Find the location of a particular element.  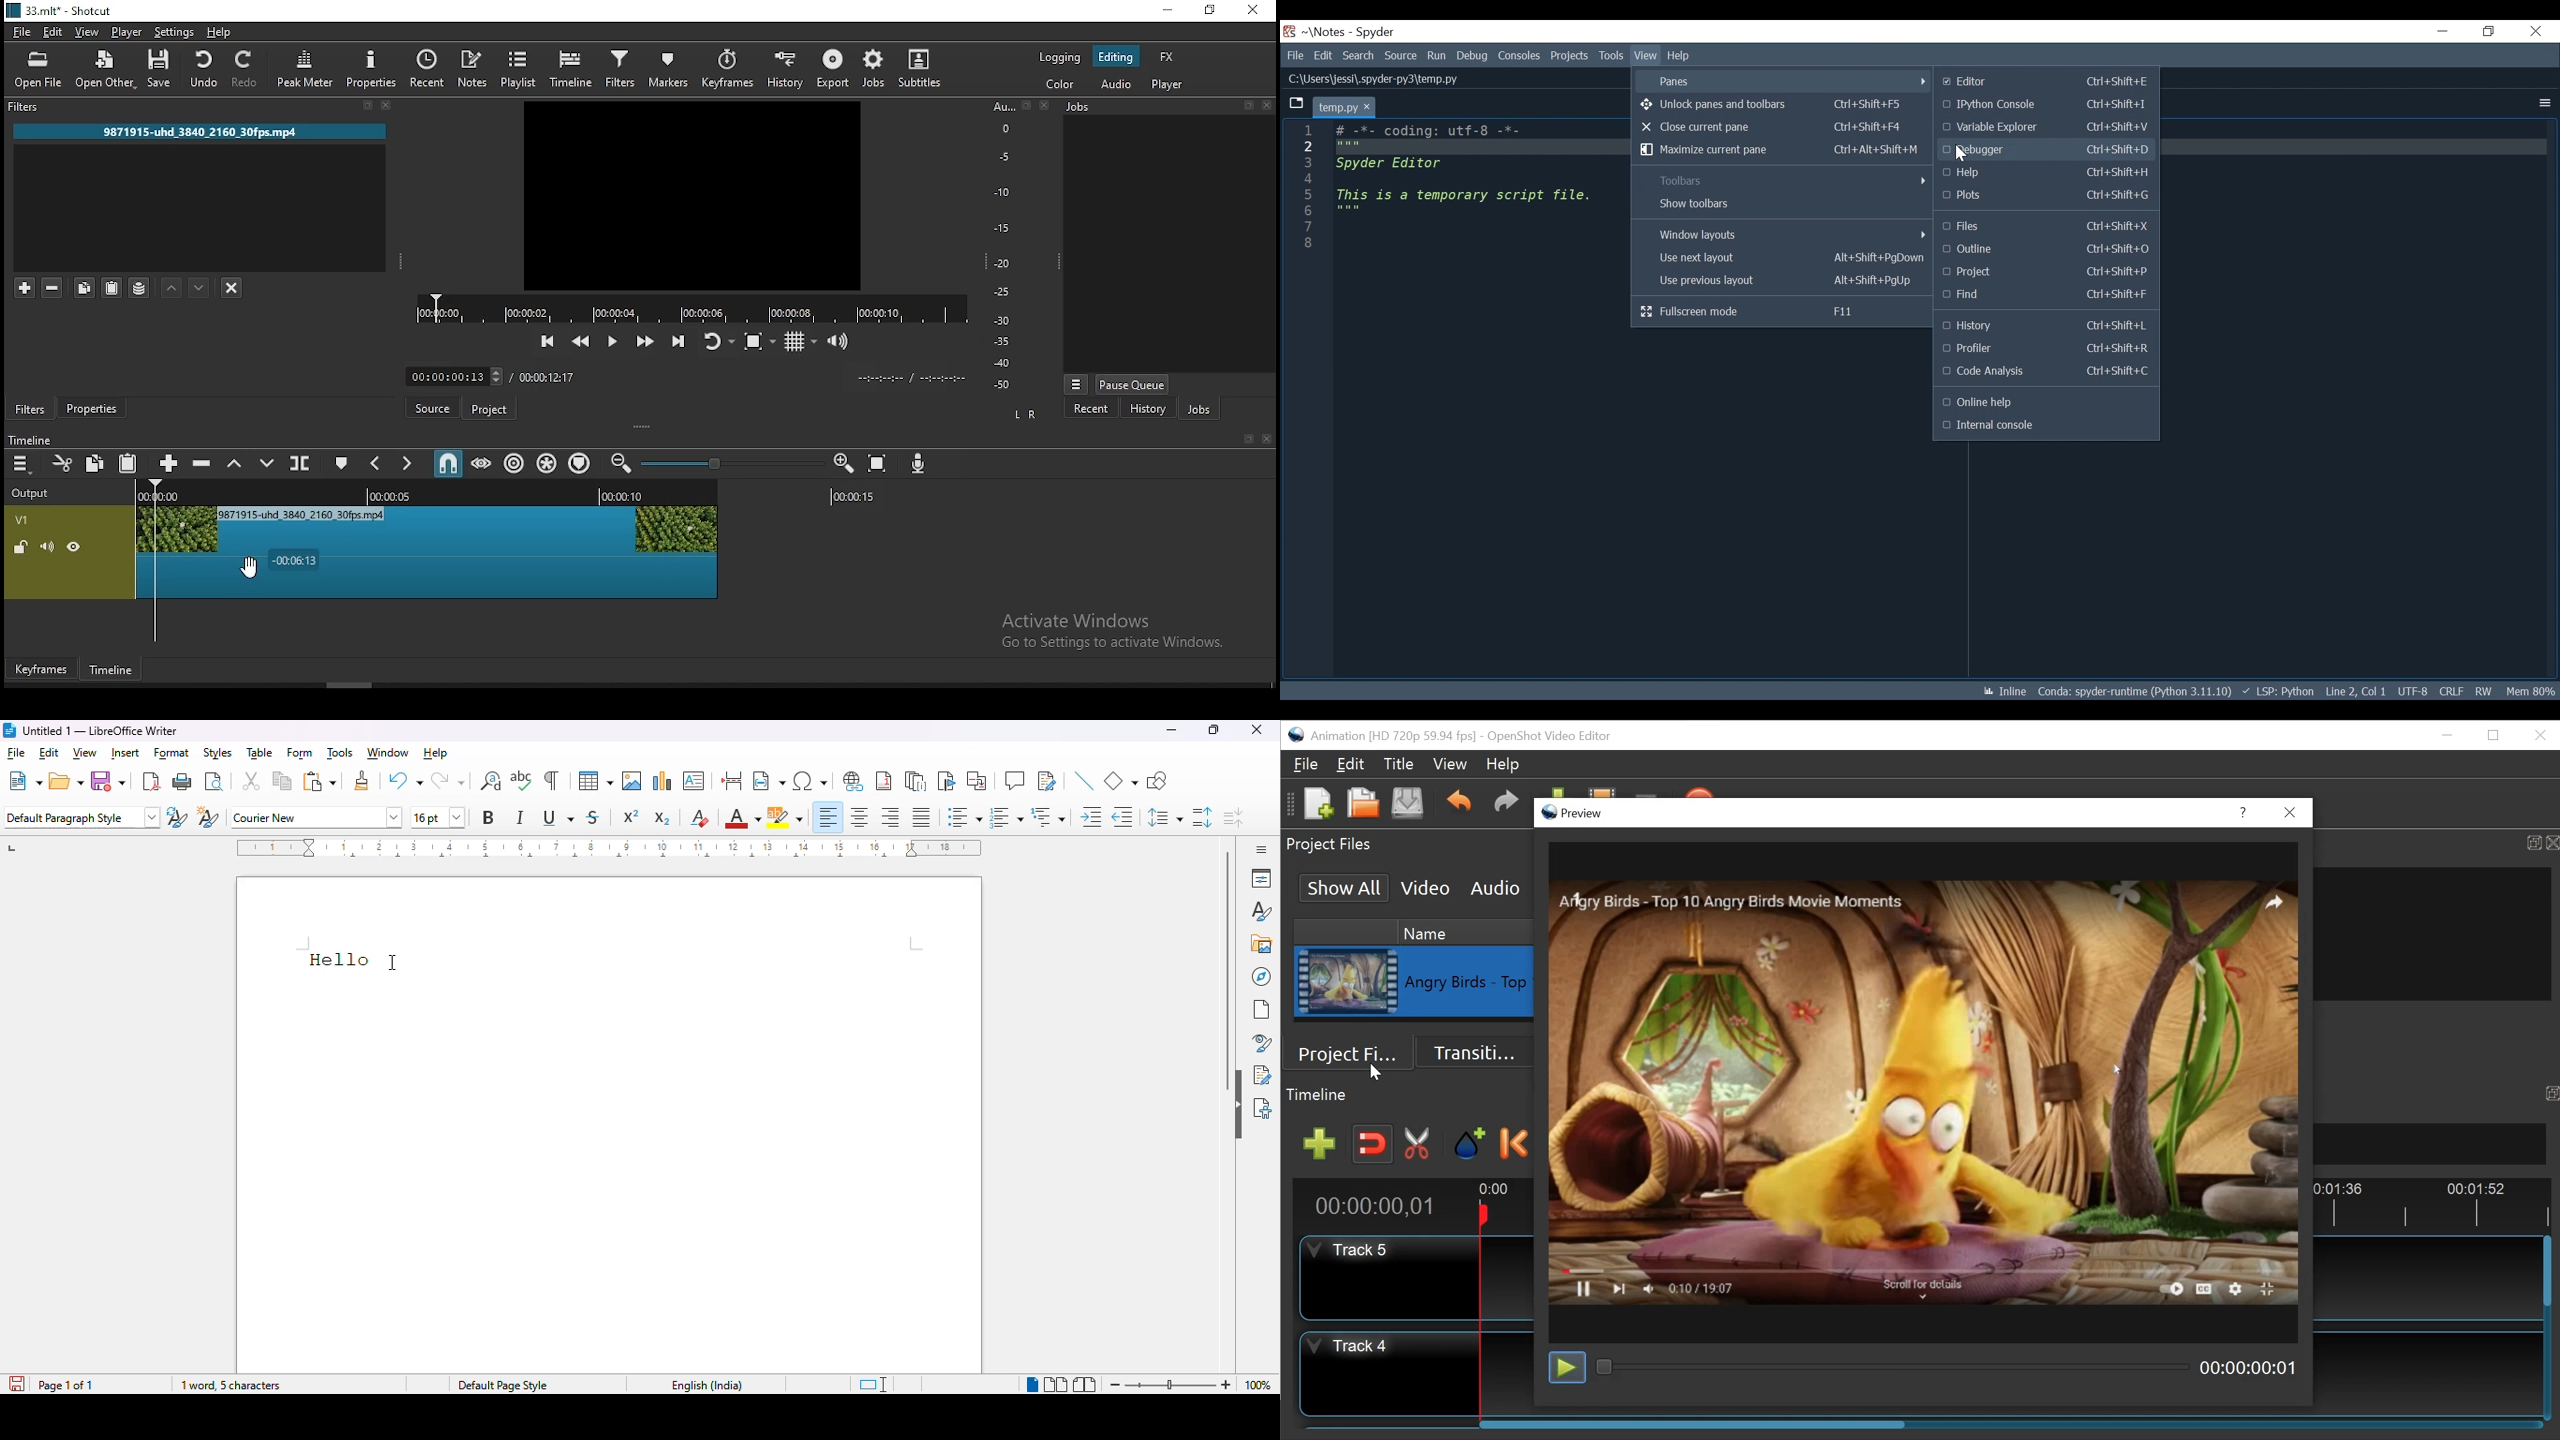

Undock panes and toolbars is located at coordinates (1771, 106).